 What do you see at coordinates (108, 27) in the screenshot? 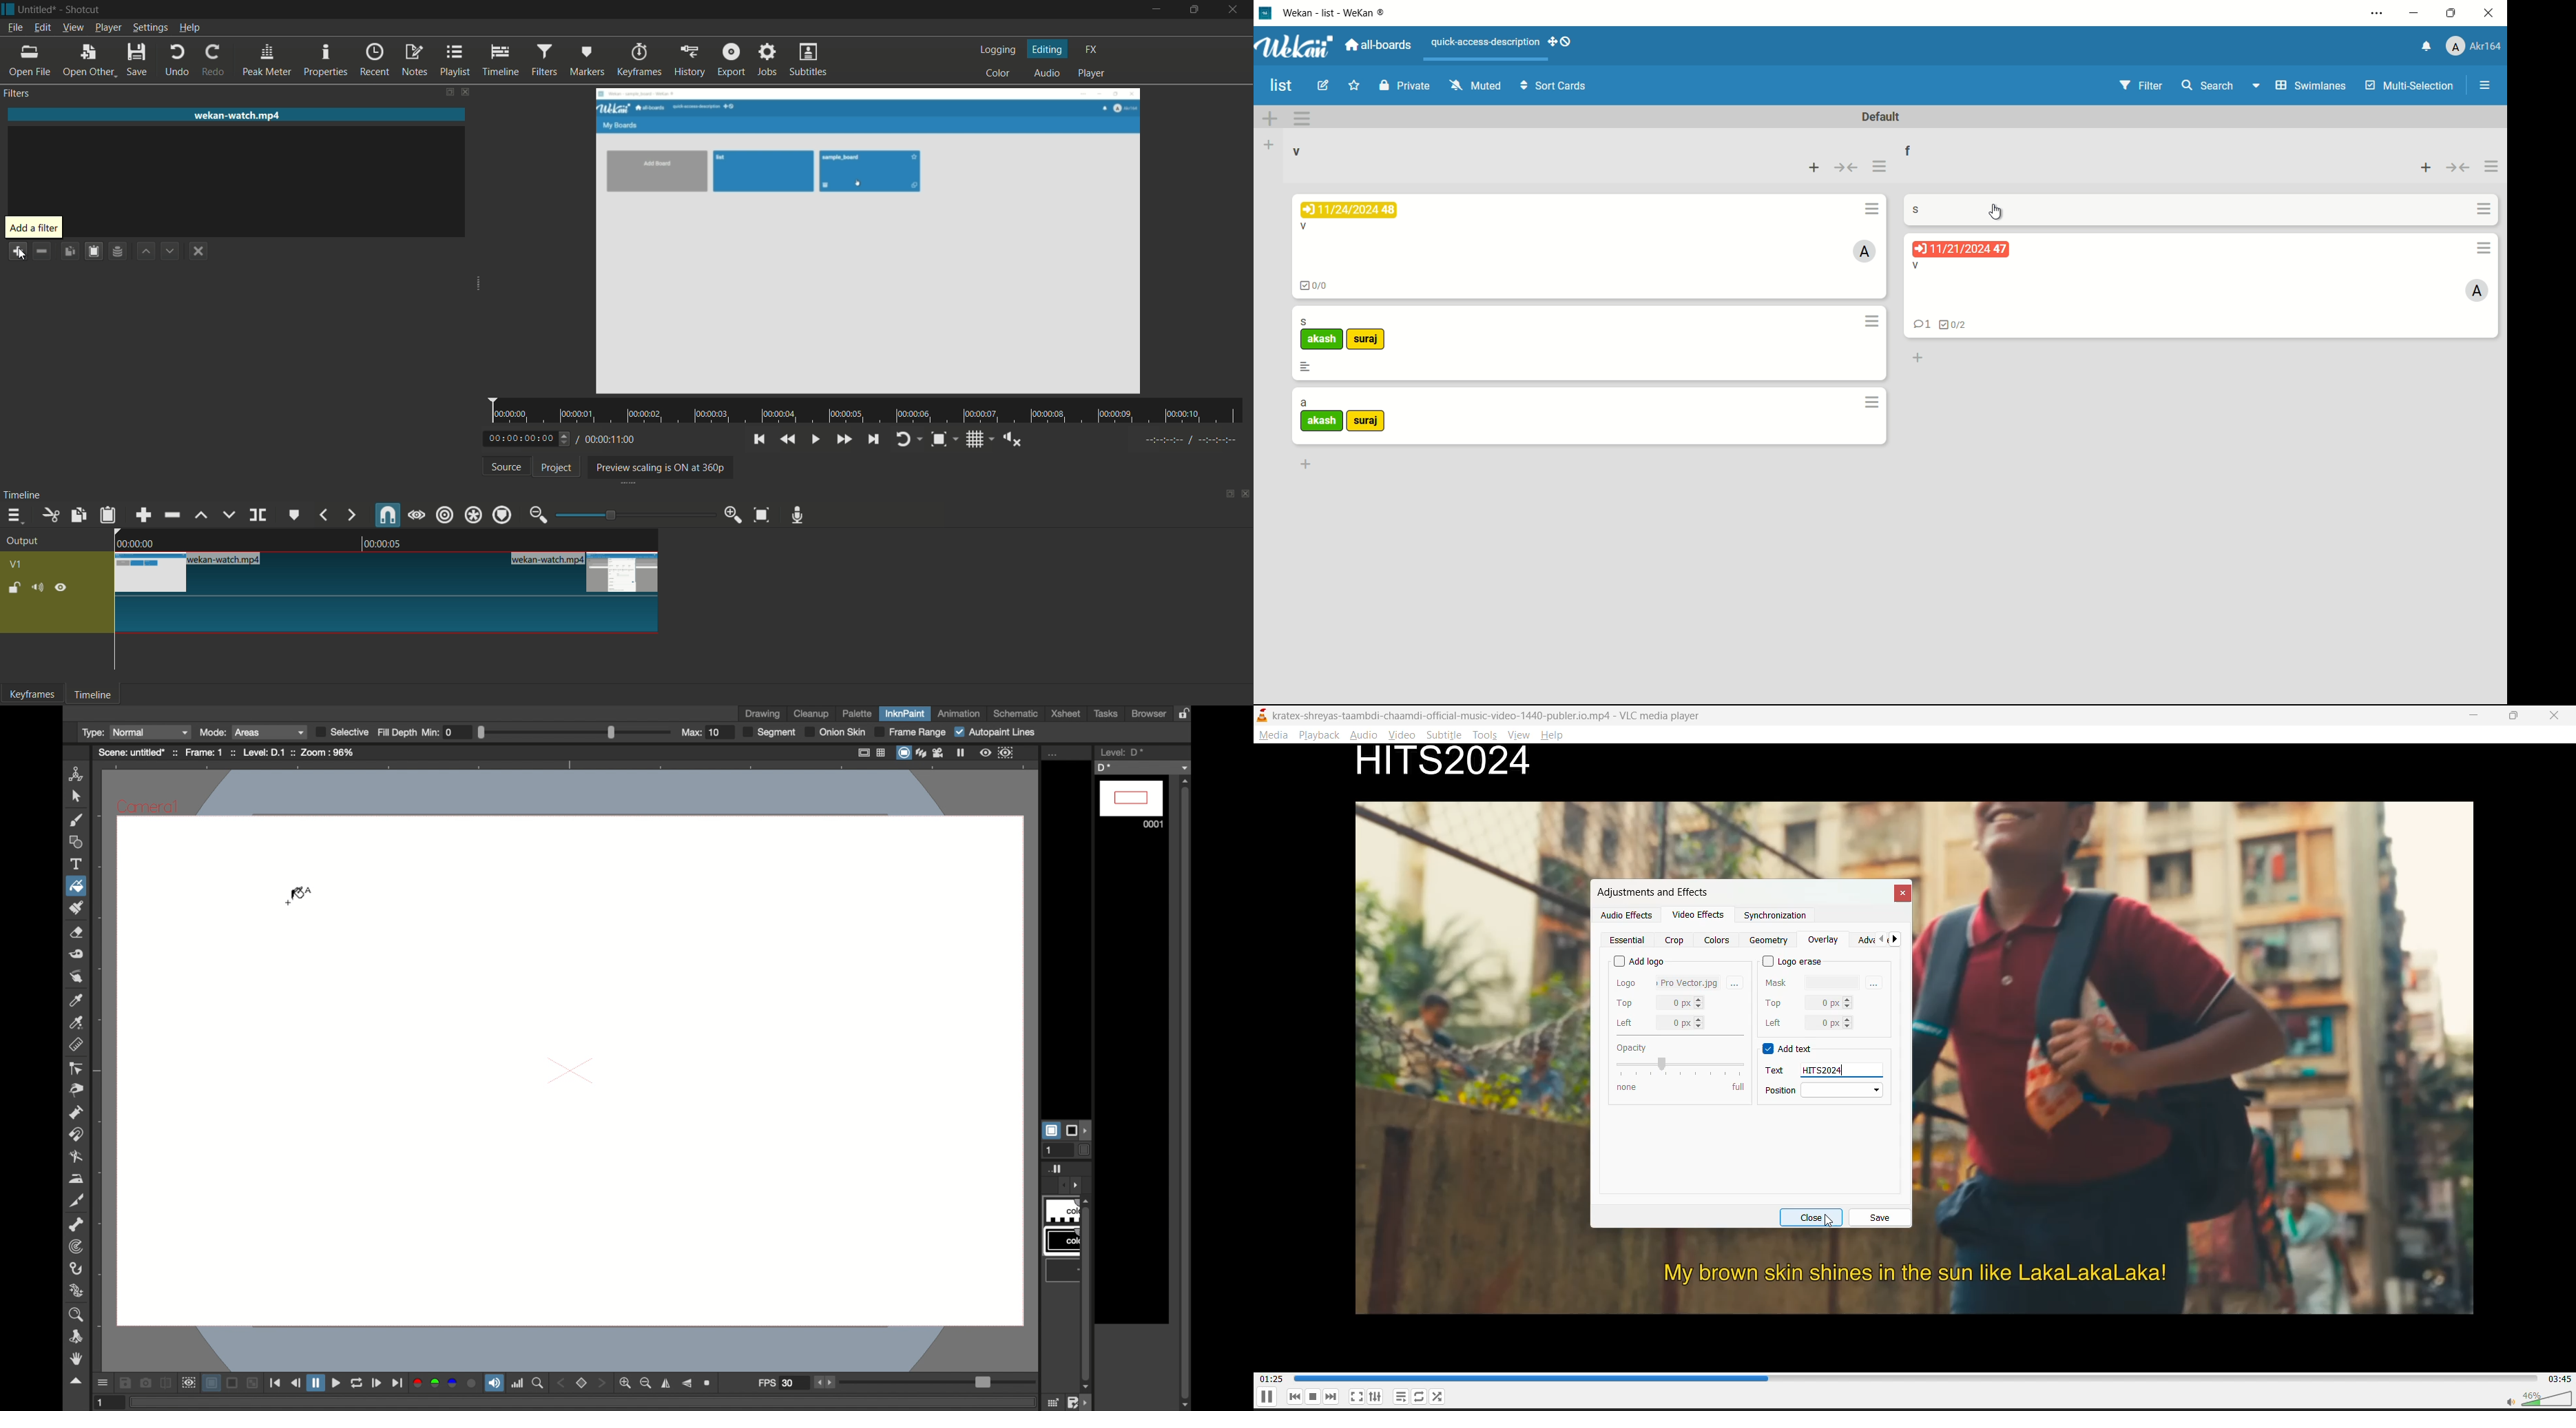
I see `player menu` at bounding box center [108, 27].